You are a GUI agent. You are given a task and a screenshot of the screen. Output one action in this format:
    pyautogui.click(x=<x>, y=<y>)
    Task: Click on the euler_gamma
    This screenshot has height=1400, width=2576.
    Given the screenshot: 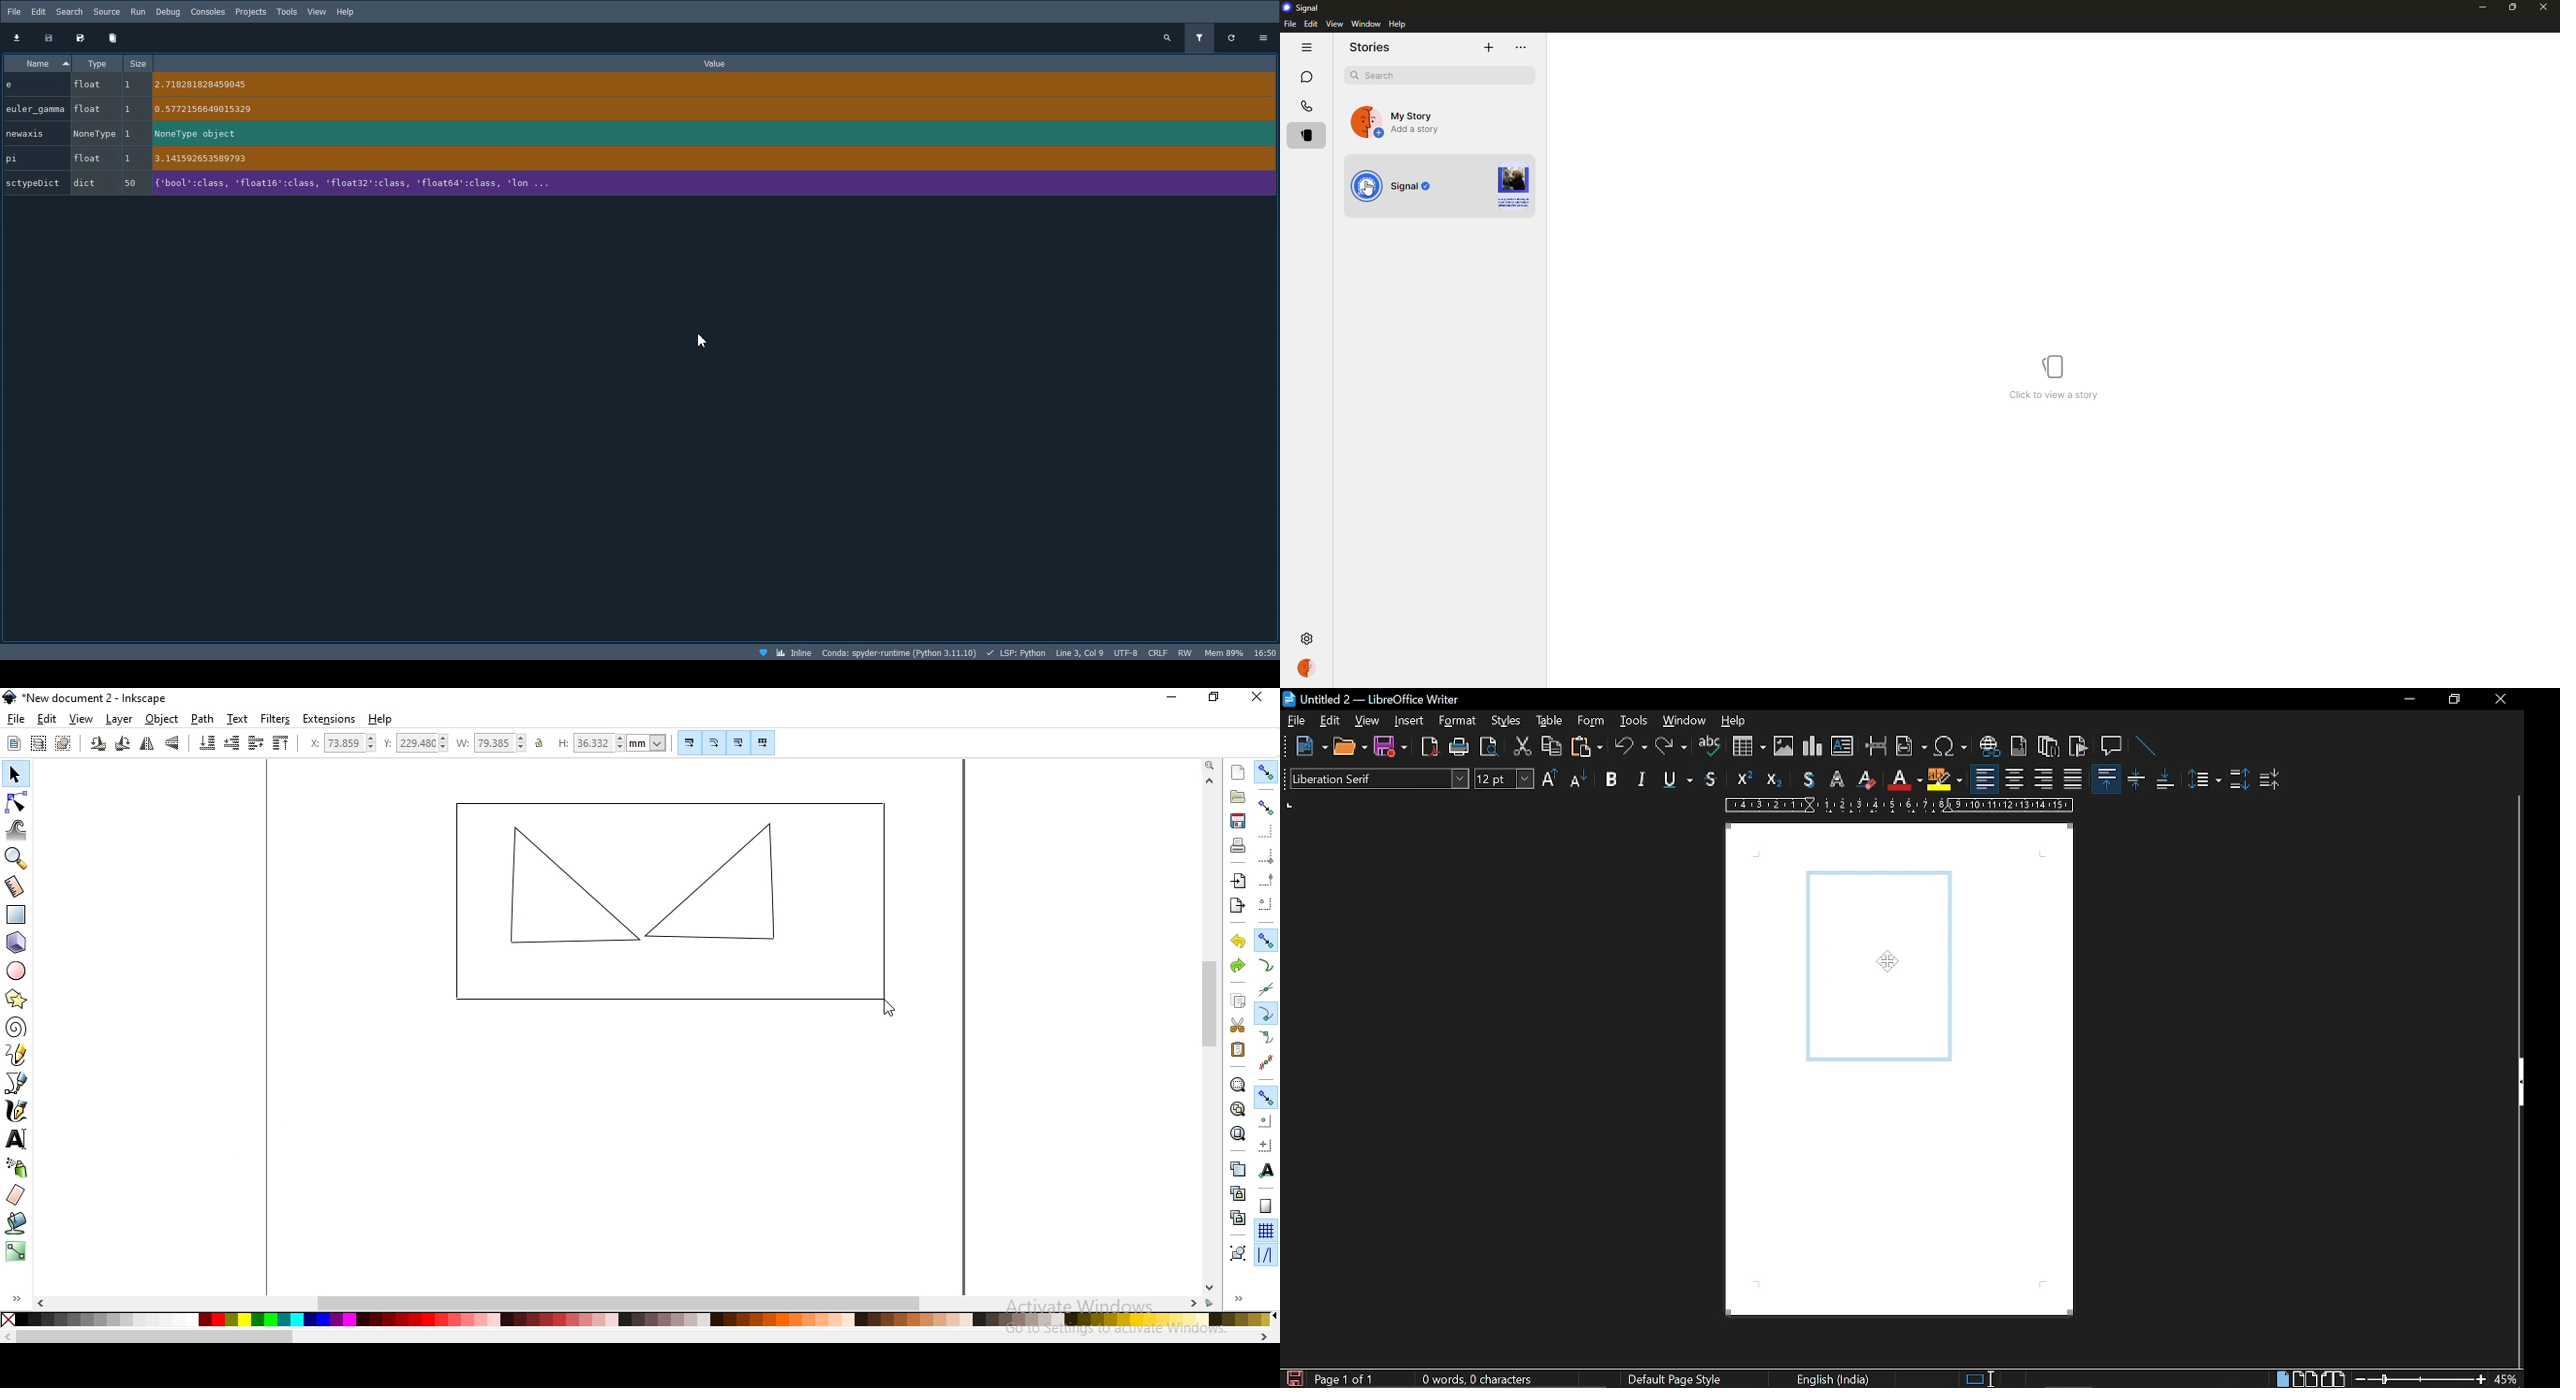 What is the action you would take?
    pyautogui.click(x=36, y=109)
    